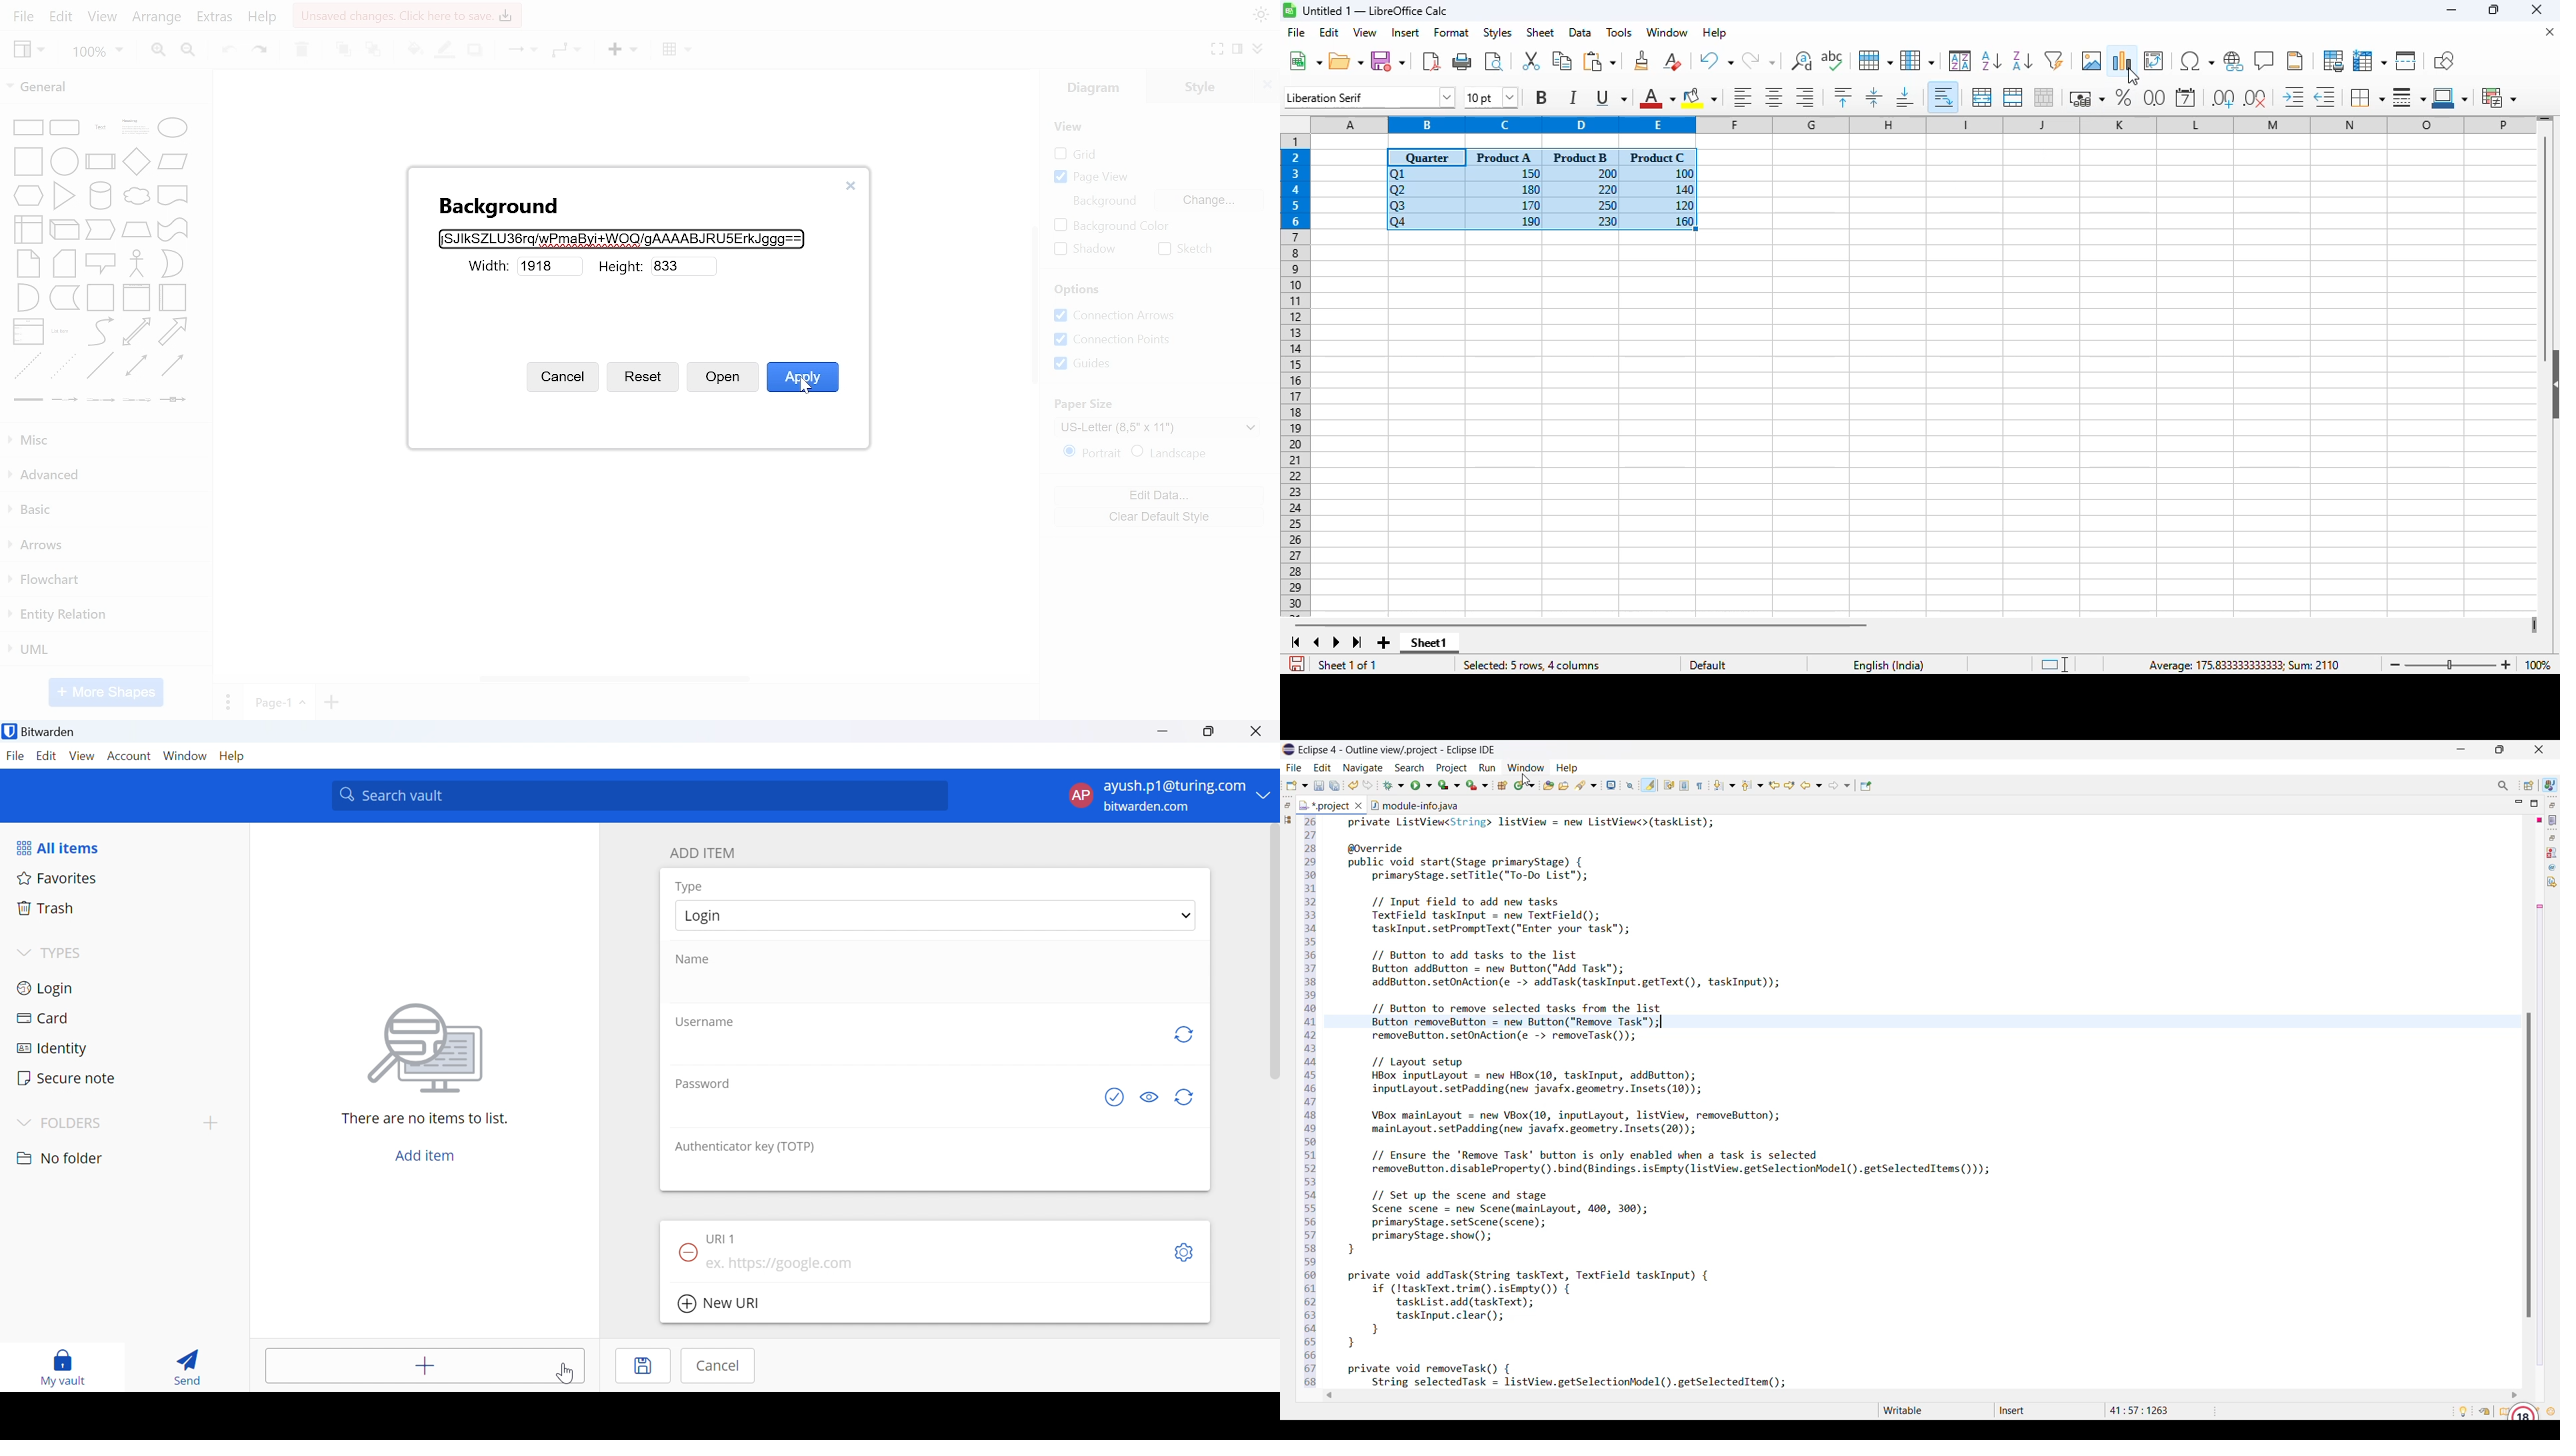 This screenshot has height=1456, width=2576. I want to click on general shapes, so click(133, 197).